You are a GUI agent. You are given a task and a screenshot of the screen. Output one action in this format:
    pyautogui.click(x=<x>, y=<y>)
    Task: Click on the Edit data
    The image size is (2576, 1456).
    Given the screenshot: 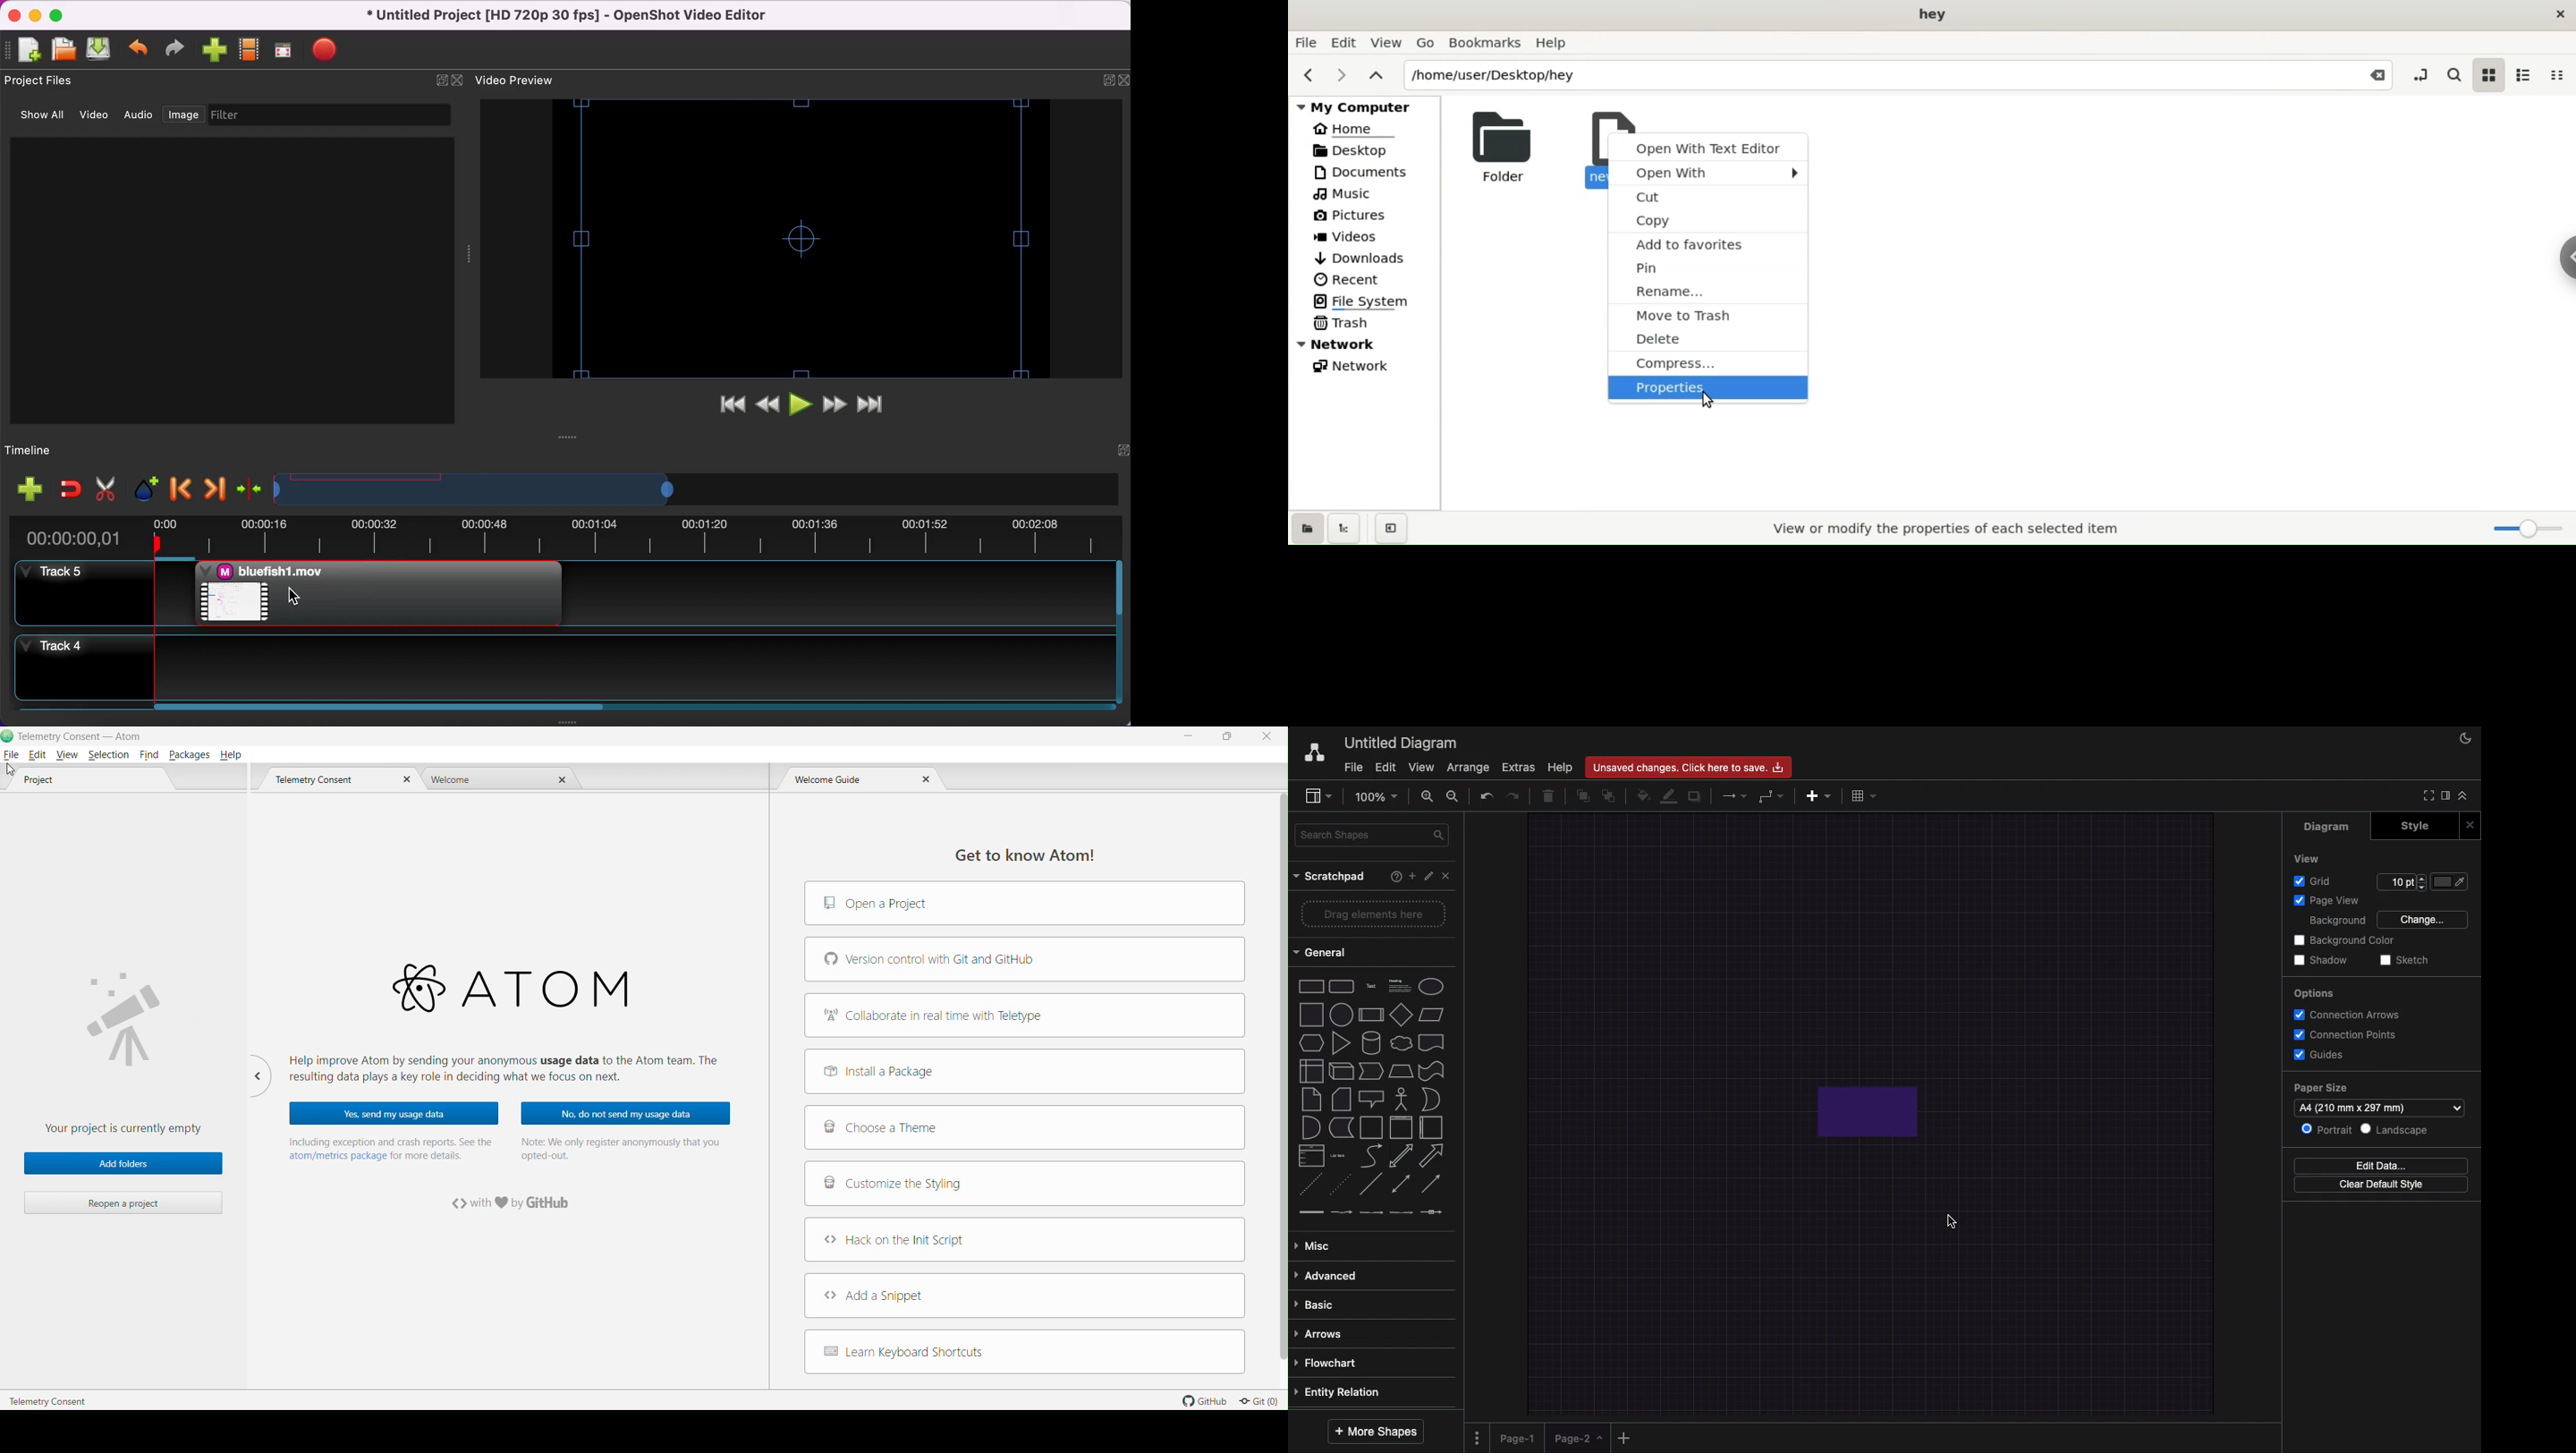 What is the action you would take?
    pyautogui.click(x=2382, y=1164)
    